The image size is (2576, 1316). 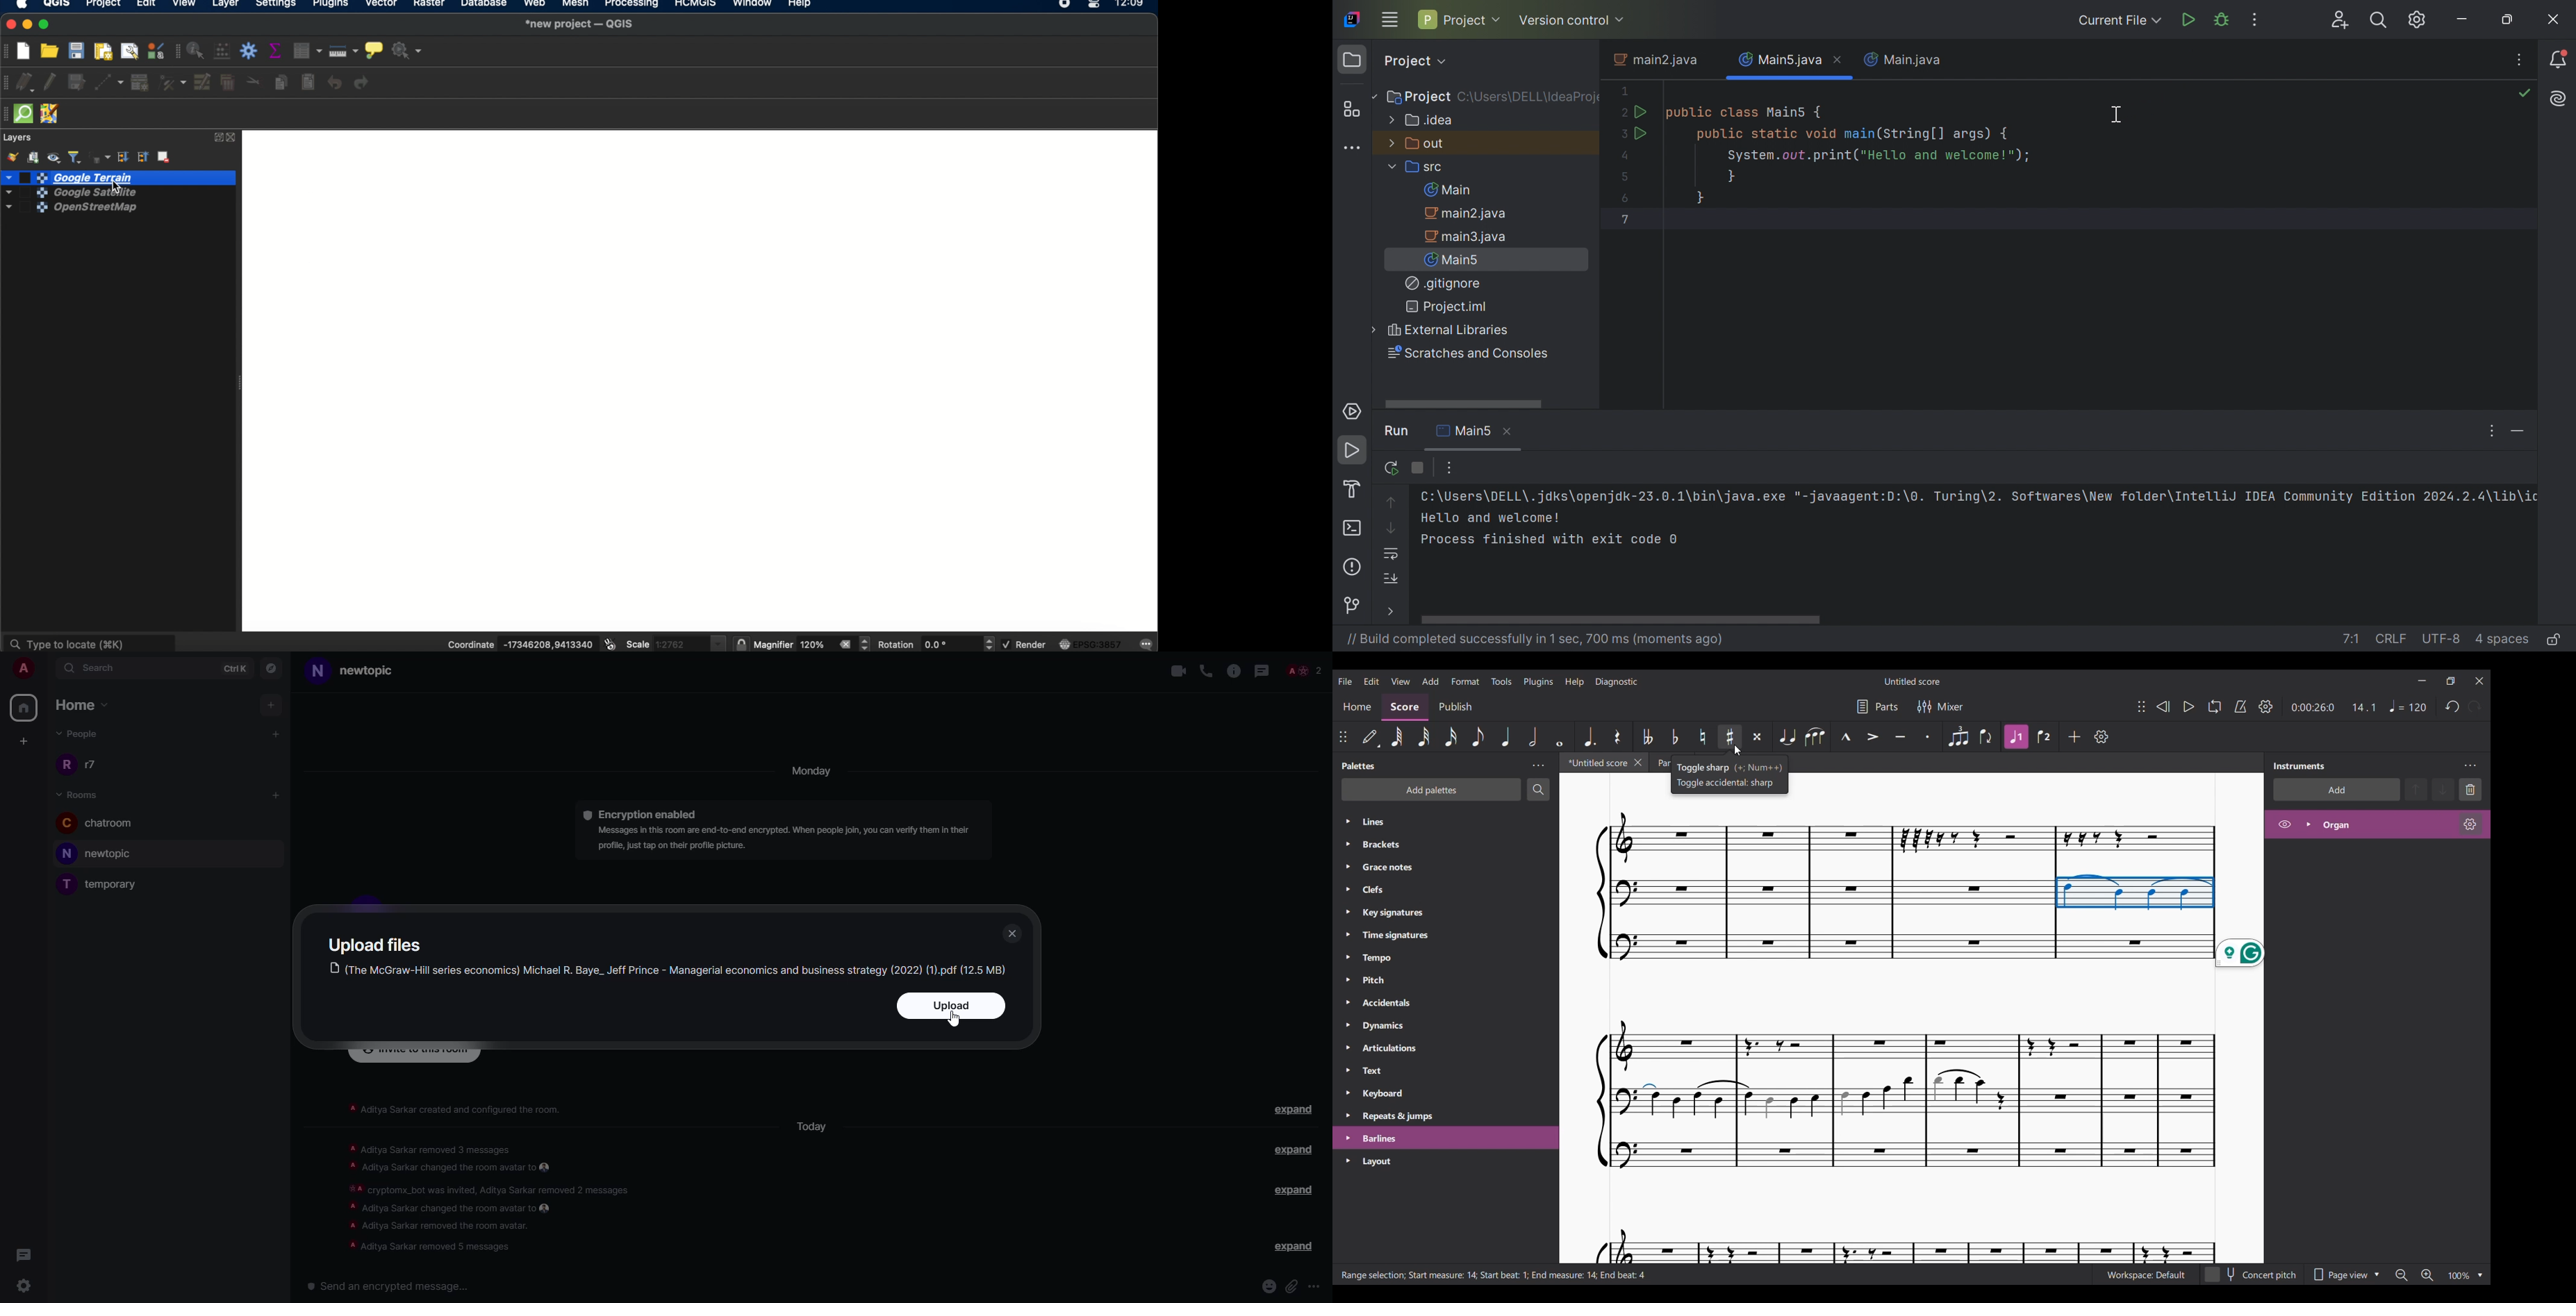 I want to click on rotation, so click(x=990, y=644).